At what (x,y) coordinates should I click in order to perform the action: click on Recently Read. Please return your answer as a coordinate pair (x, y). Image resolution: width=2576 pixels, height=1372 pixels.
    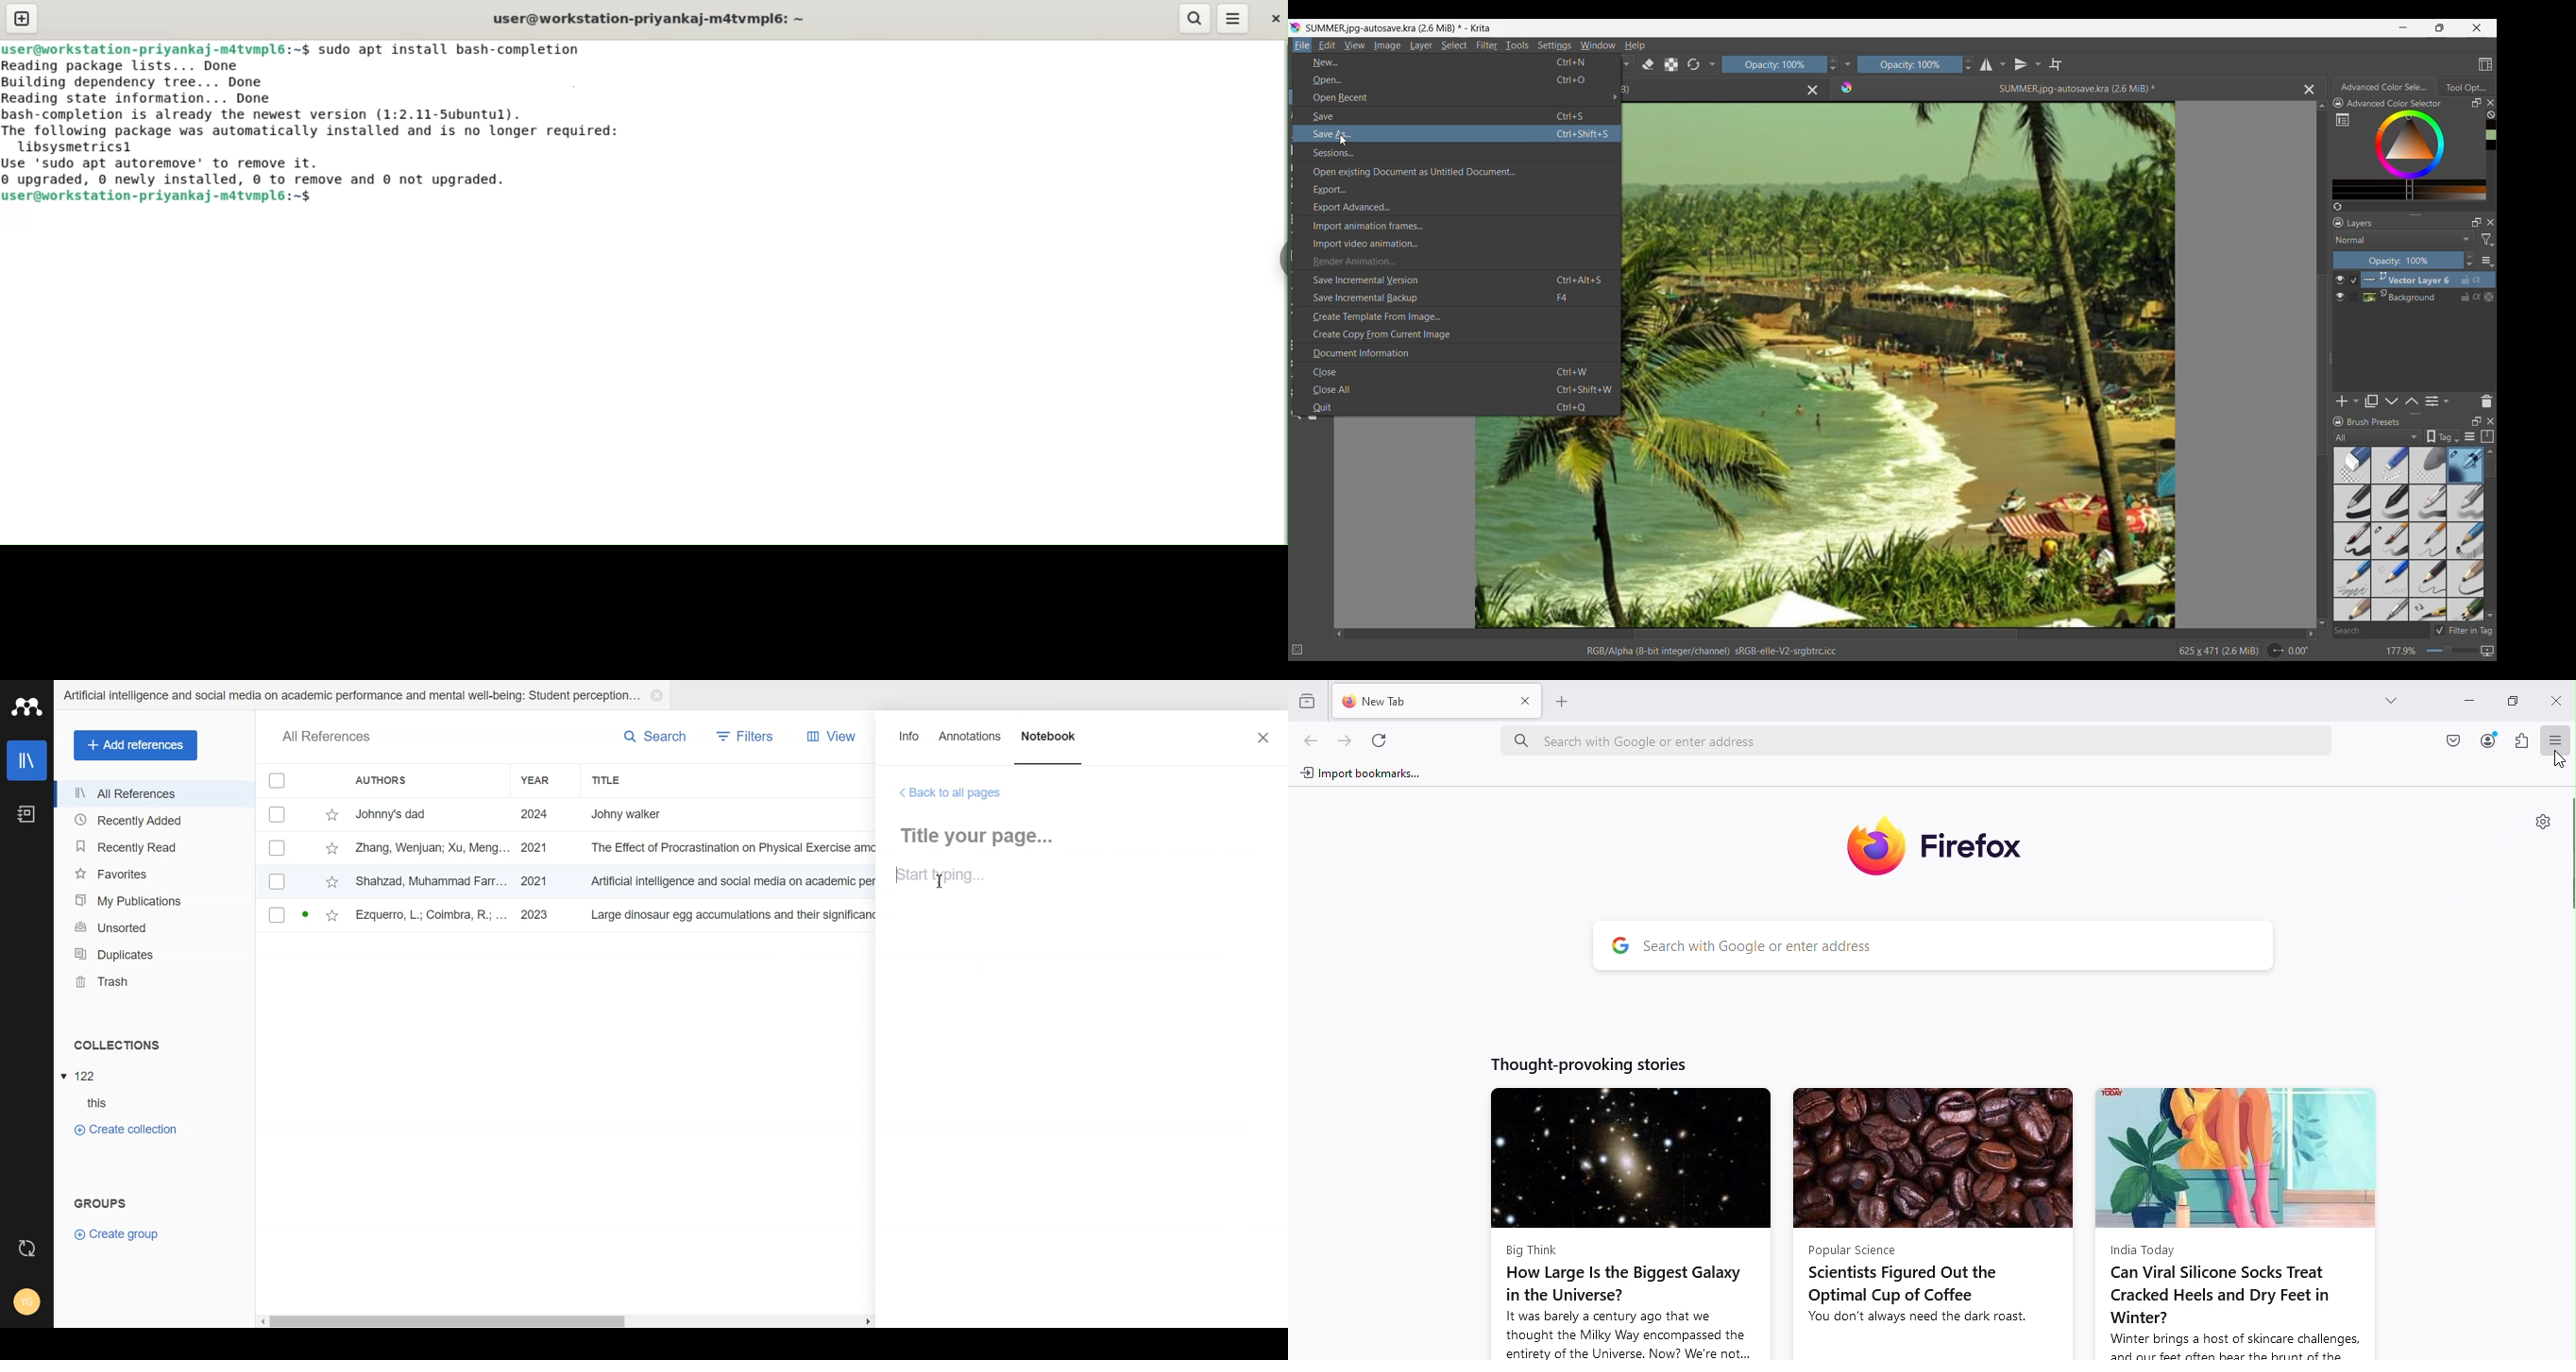
    Looking at the image, I should click on (153, 848).